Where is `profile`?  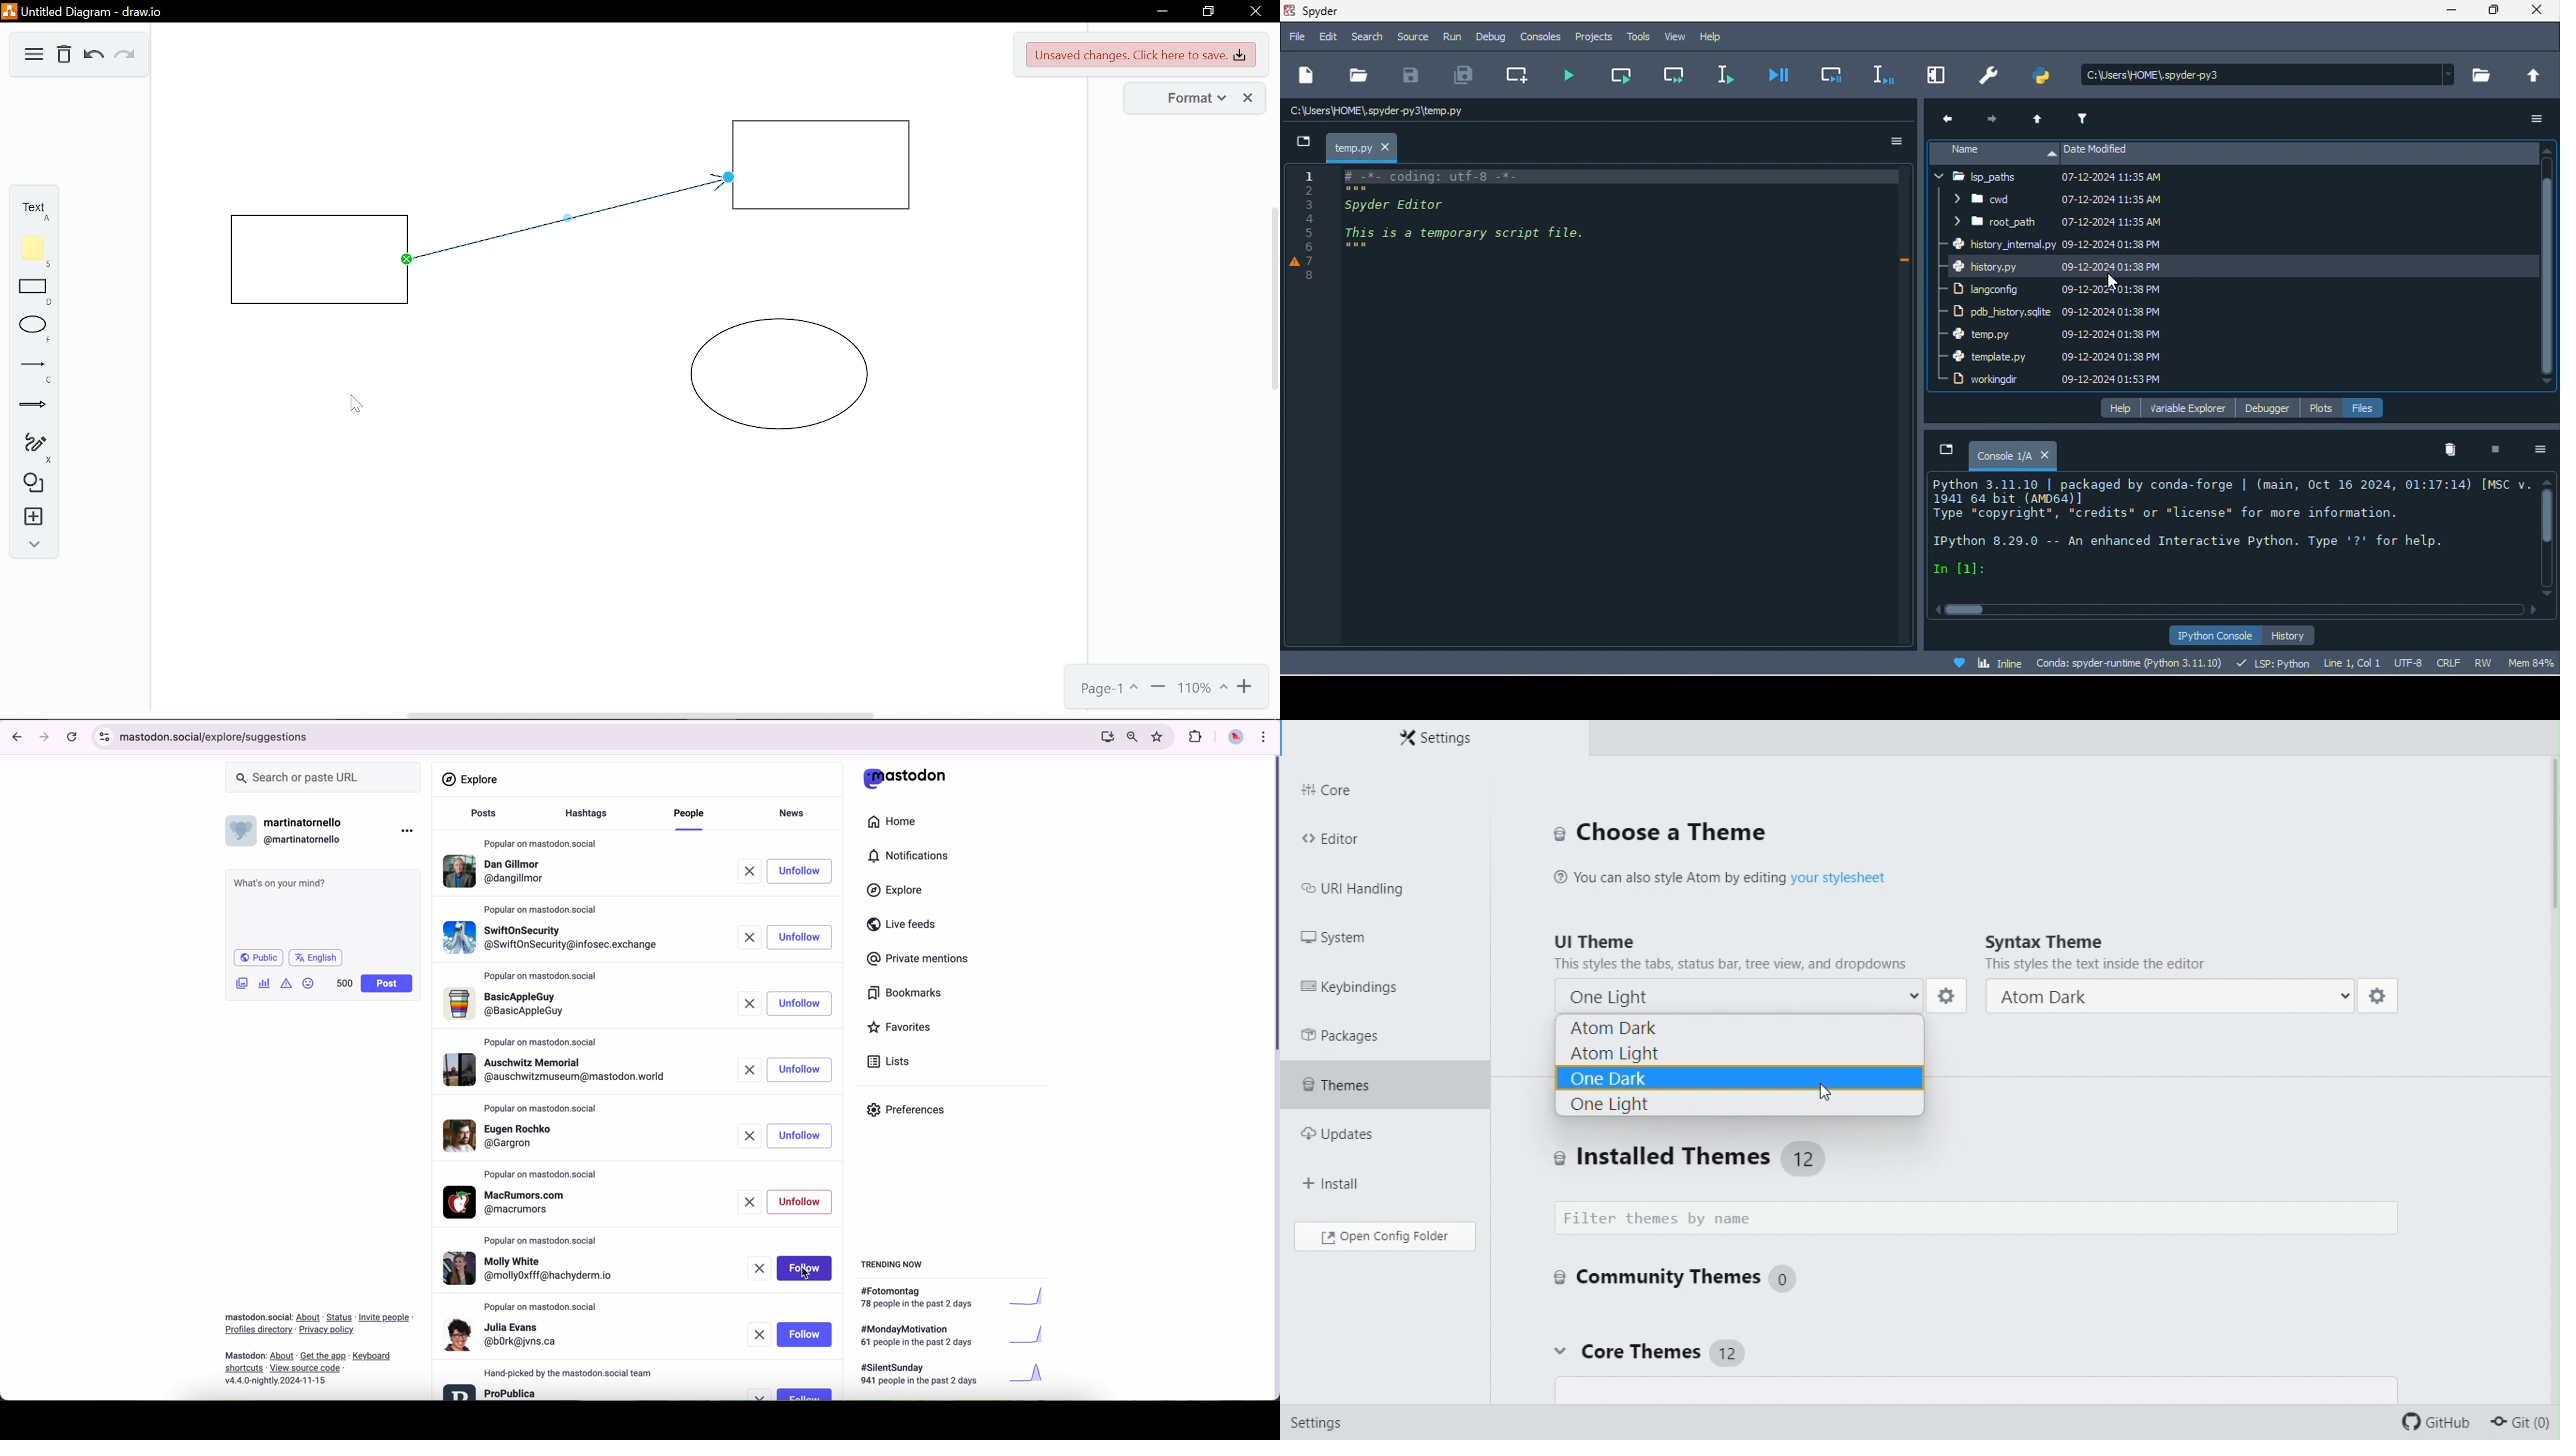 profile is located at coordinates (509, 1005).